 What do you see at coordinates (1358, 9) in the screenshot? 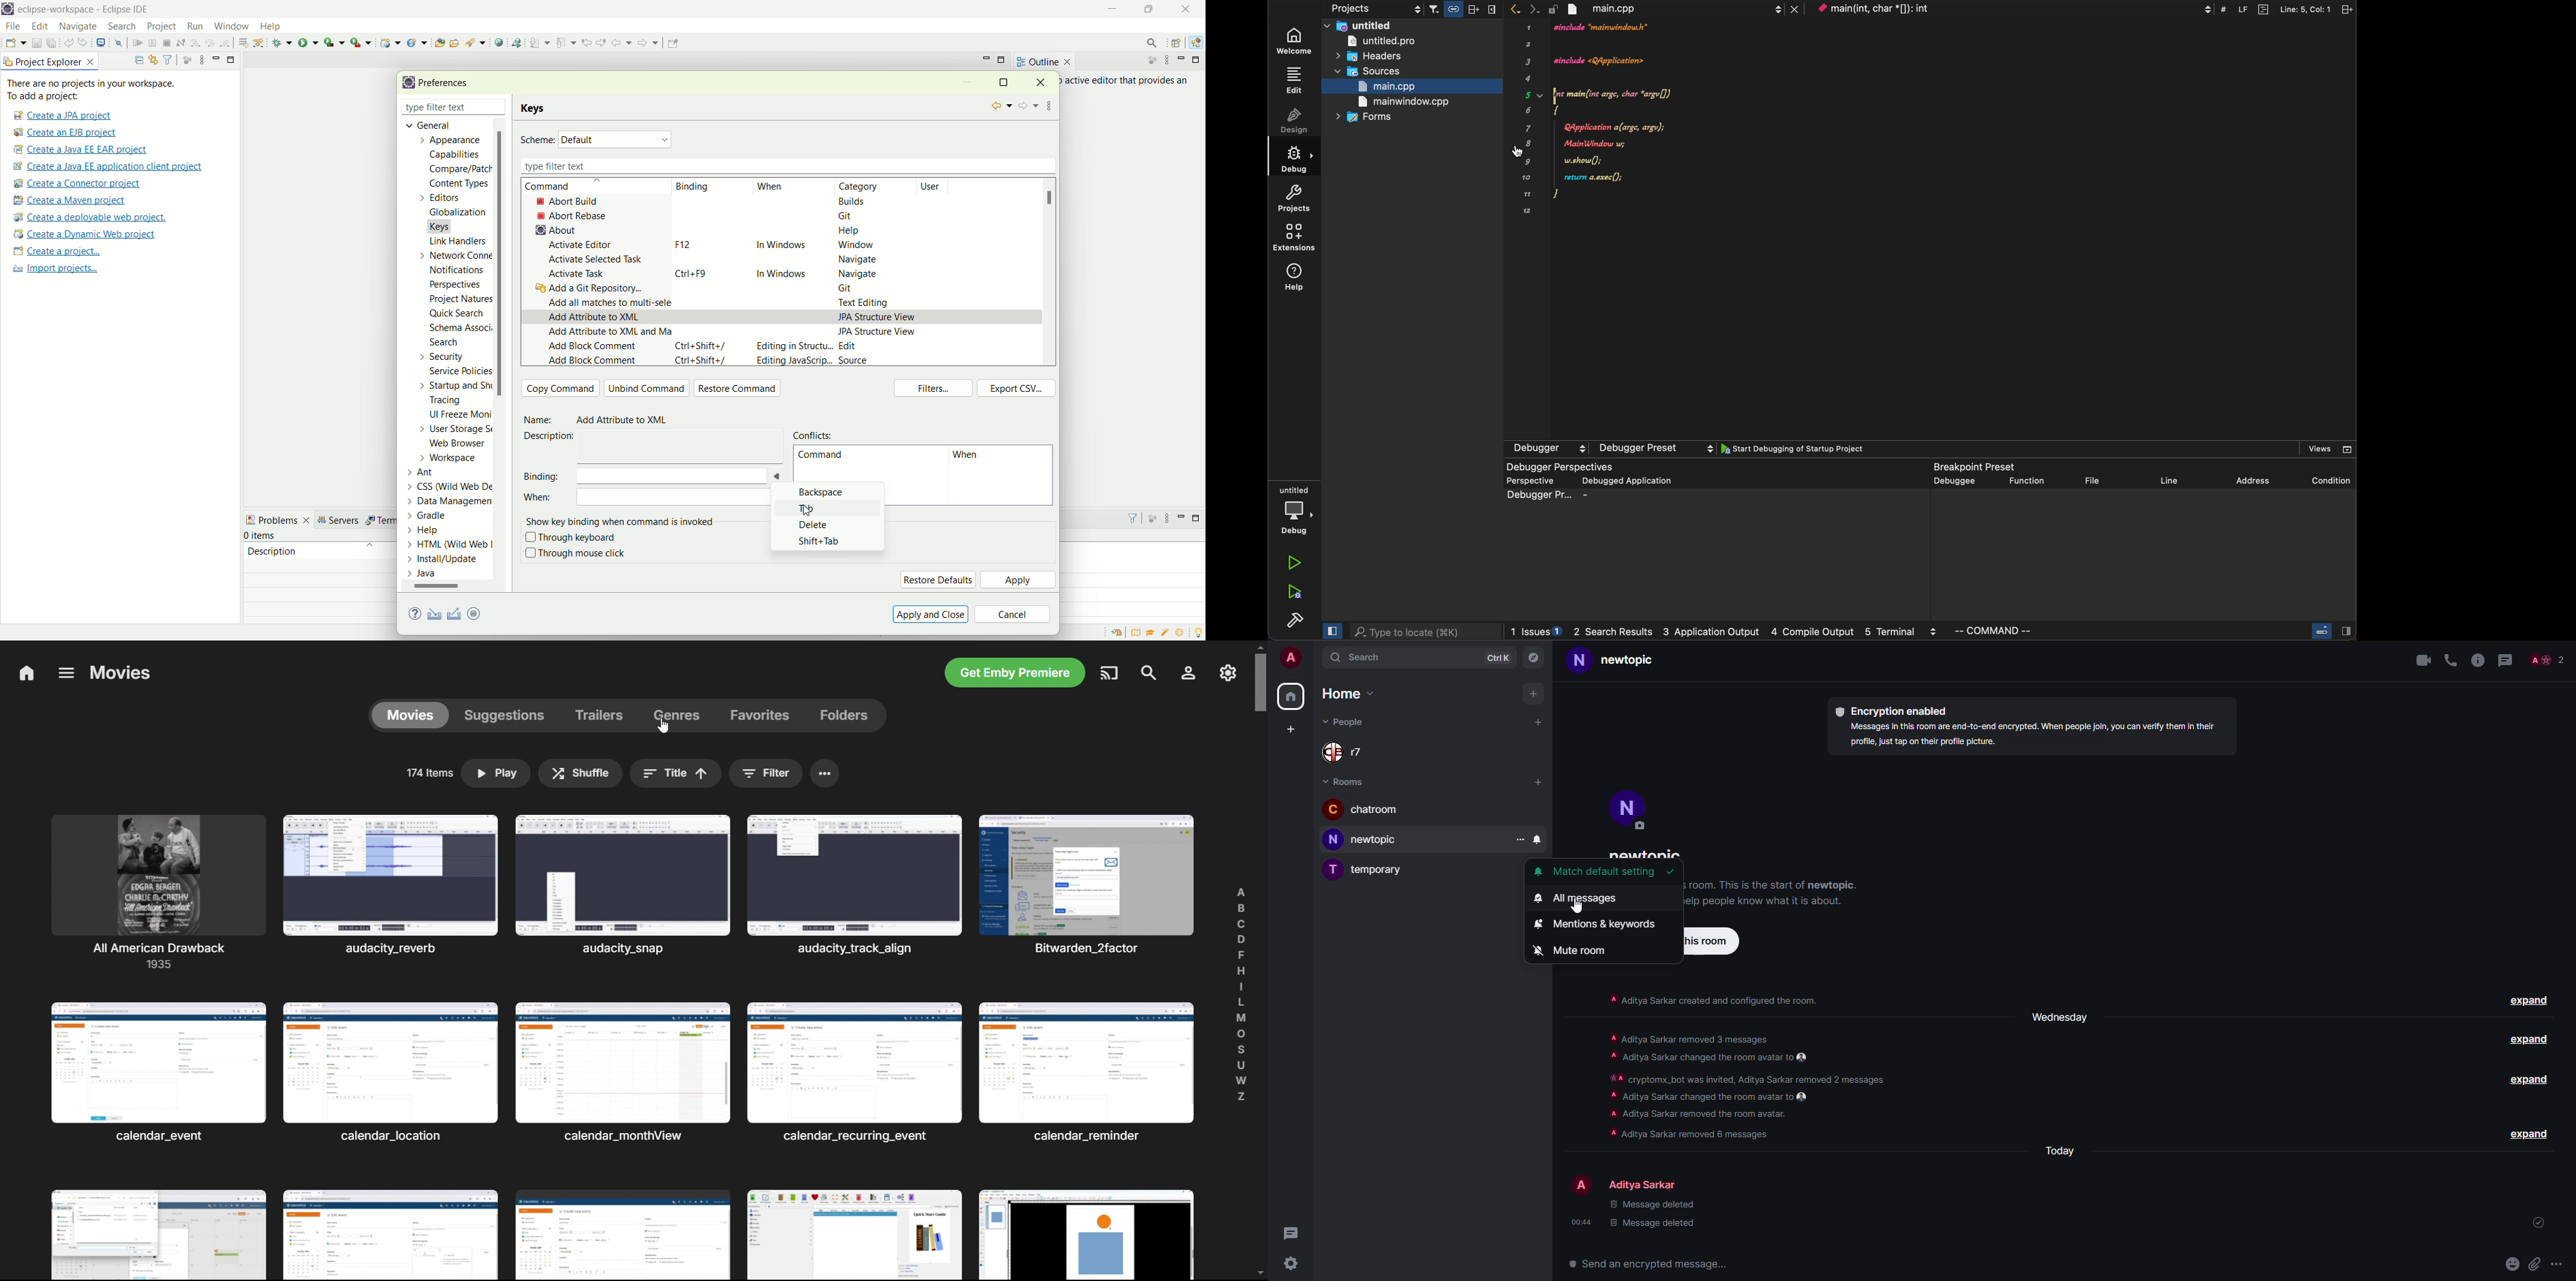
I see `projects` at bounding box center [1358, 9].